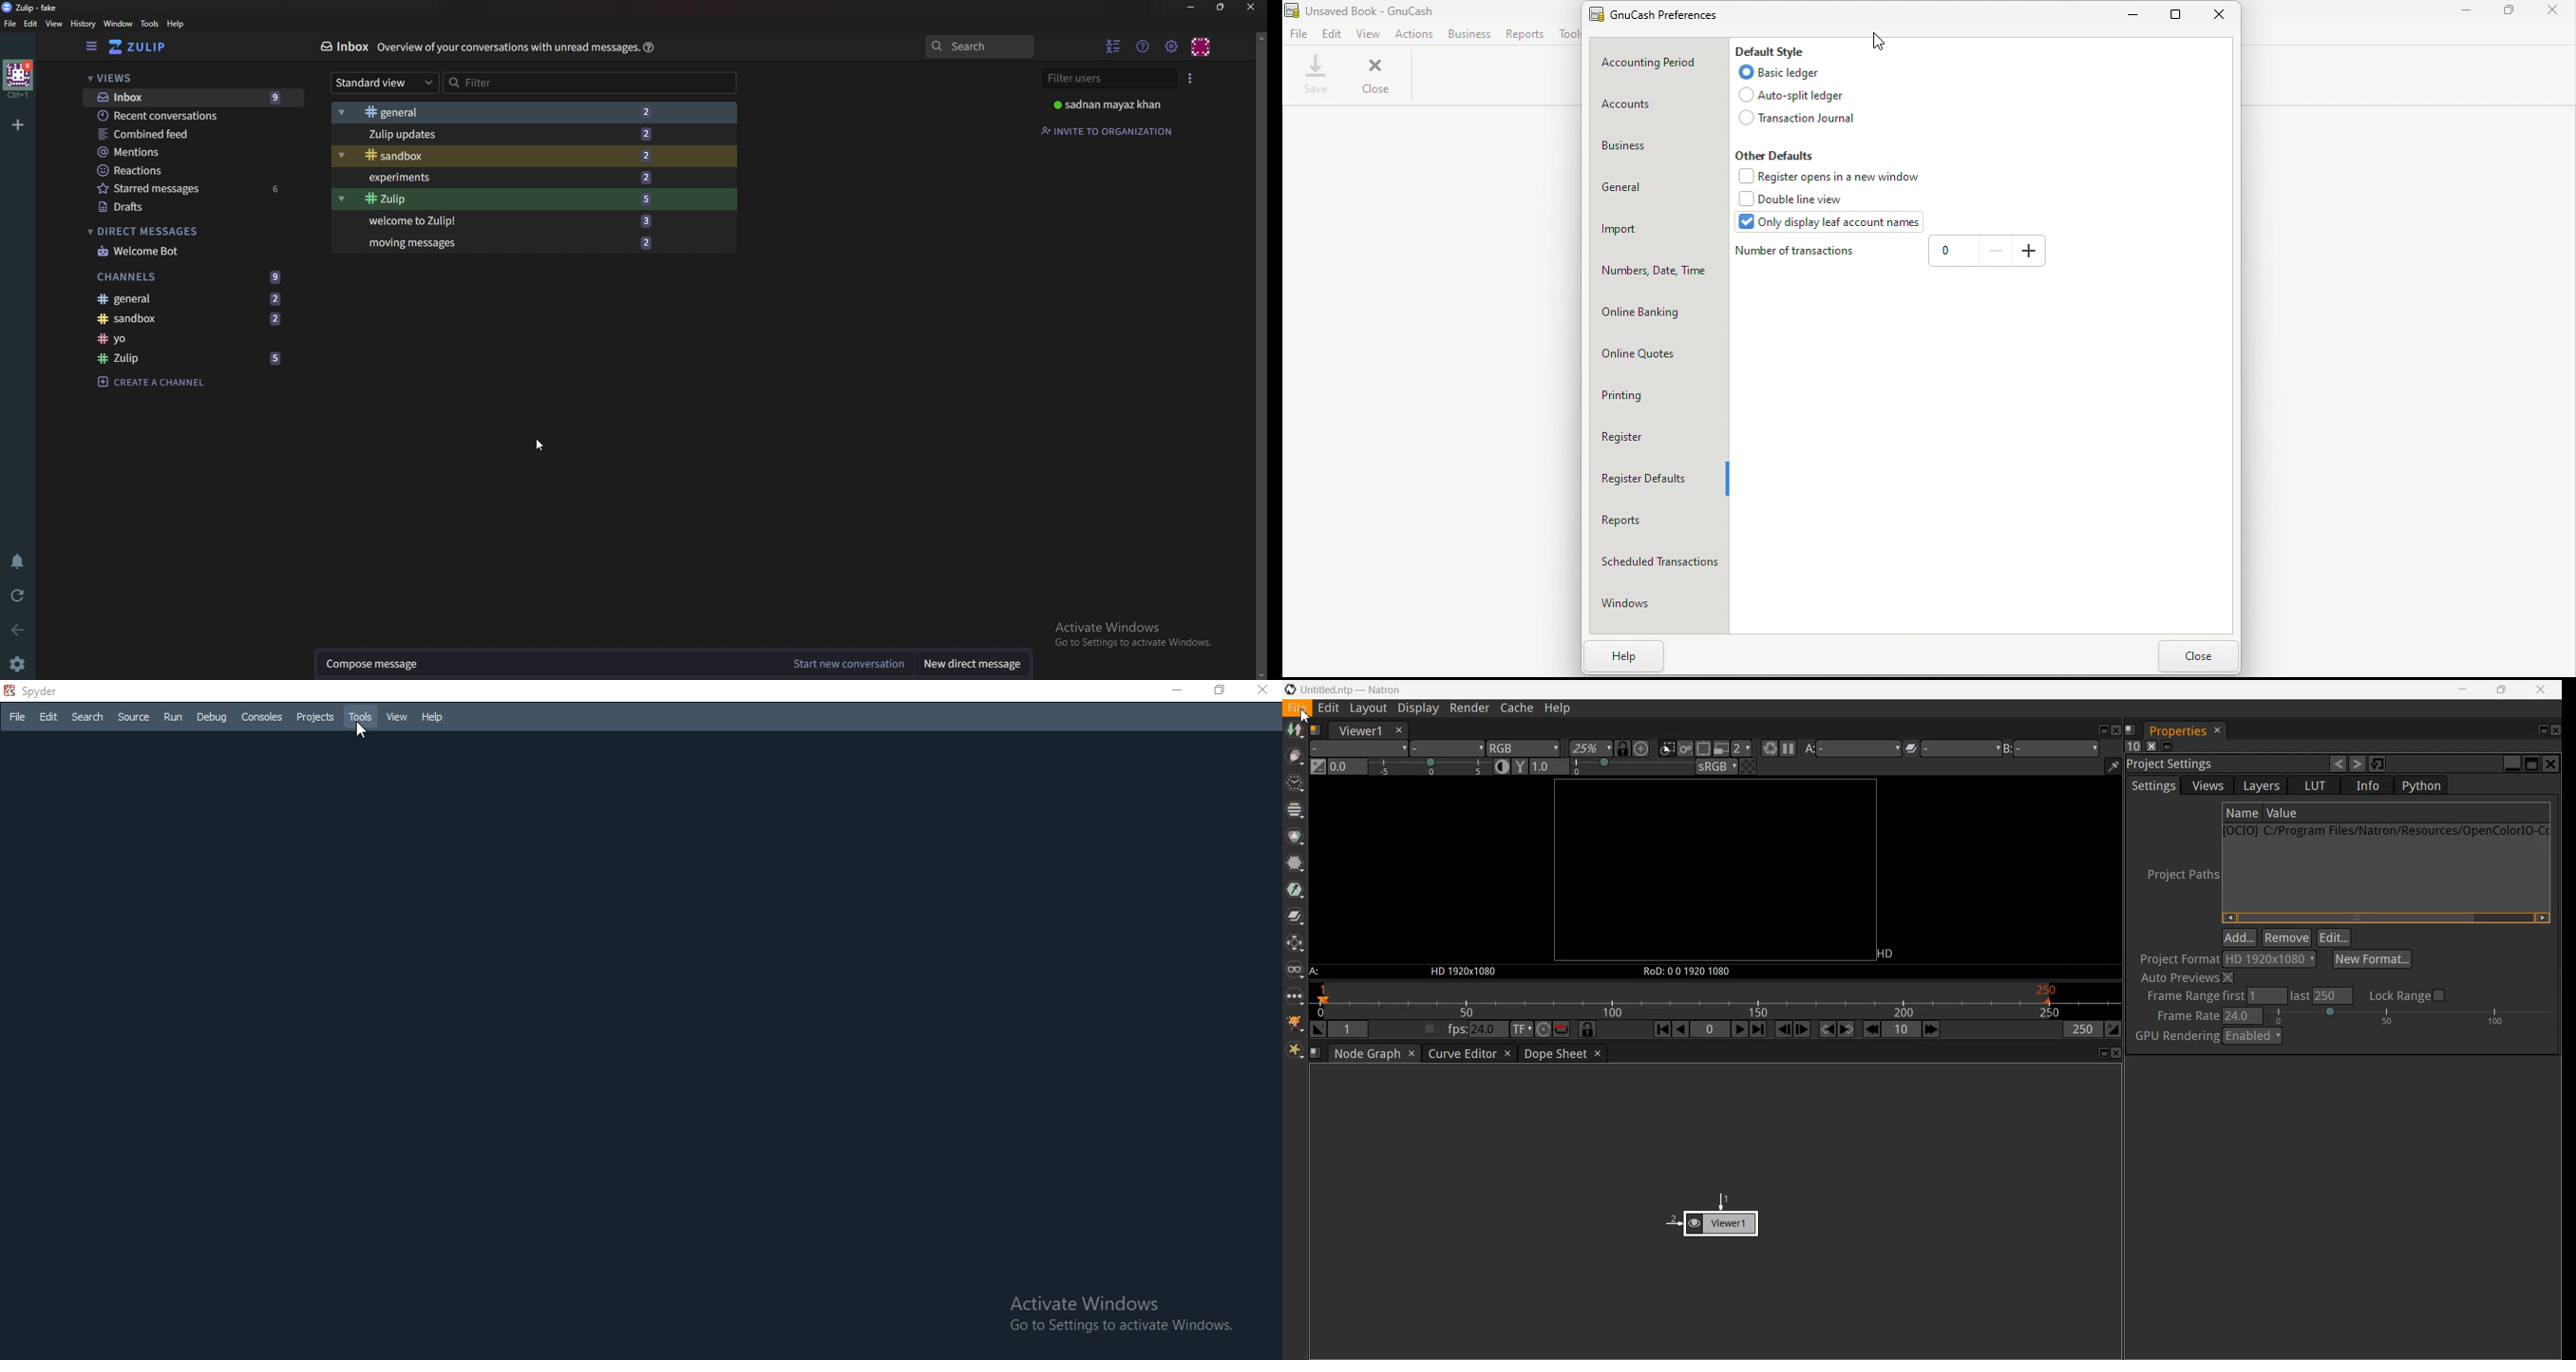 This screenshot has height=1372, width=2576. Describe the element at coordinates (1624, 749) in the screenshot. I see `Lock Viewport` at that location.